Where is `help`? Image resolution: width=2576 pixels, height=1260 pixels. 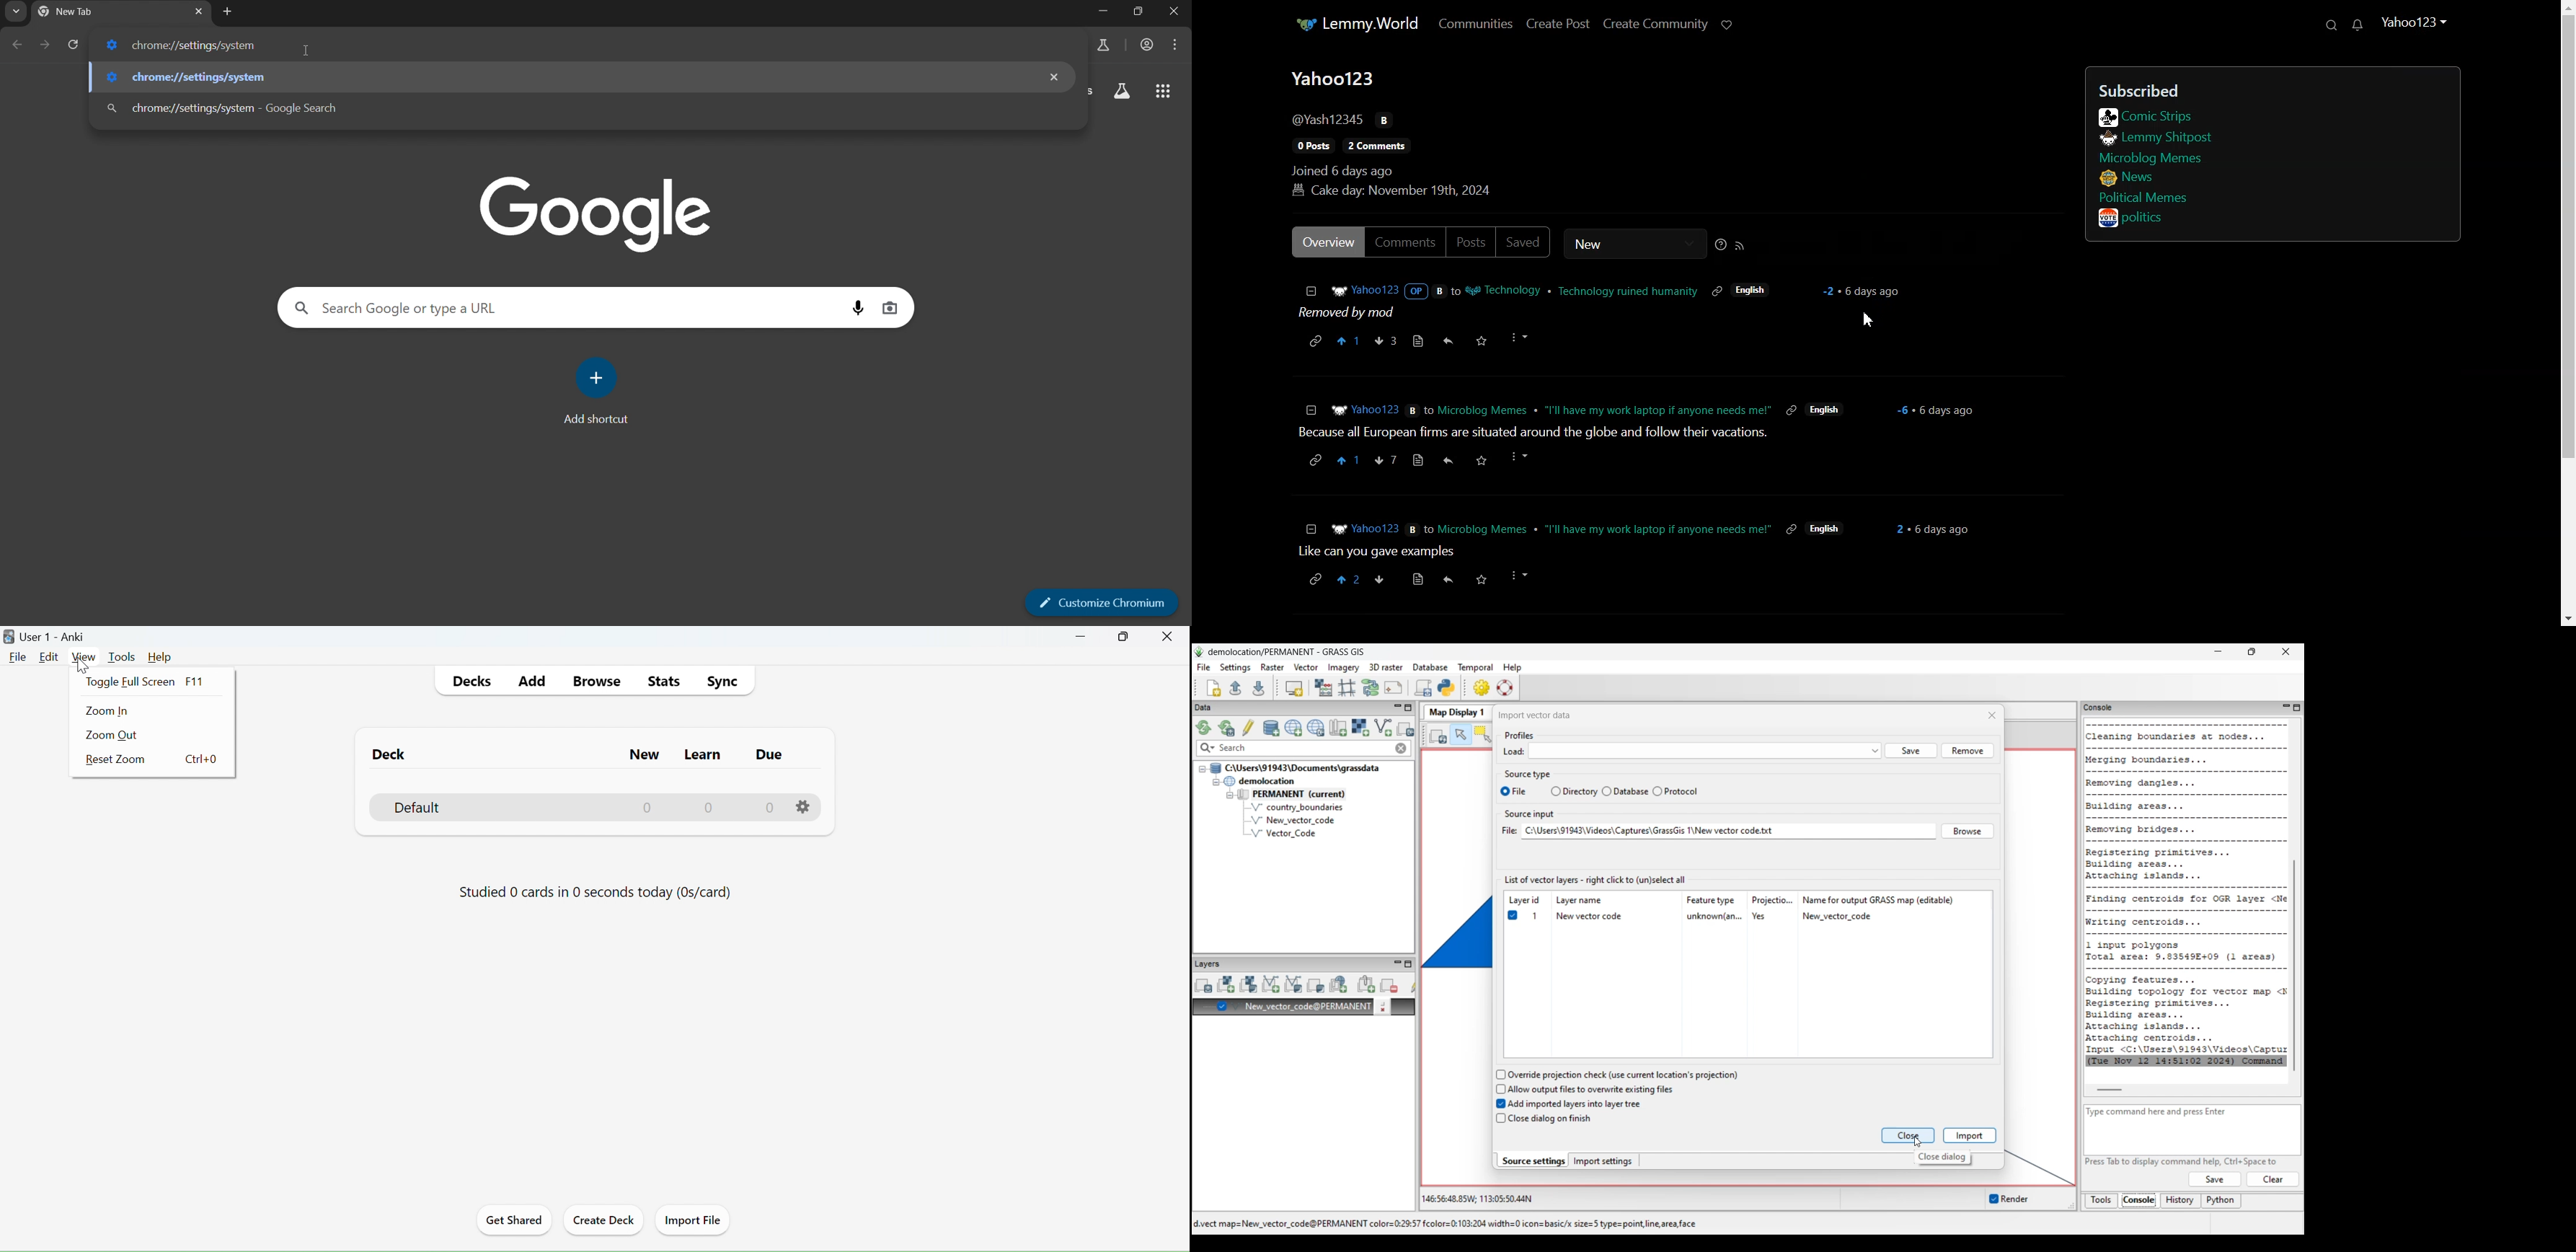
help is located at coordinates (160, 658).